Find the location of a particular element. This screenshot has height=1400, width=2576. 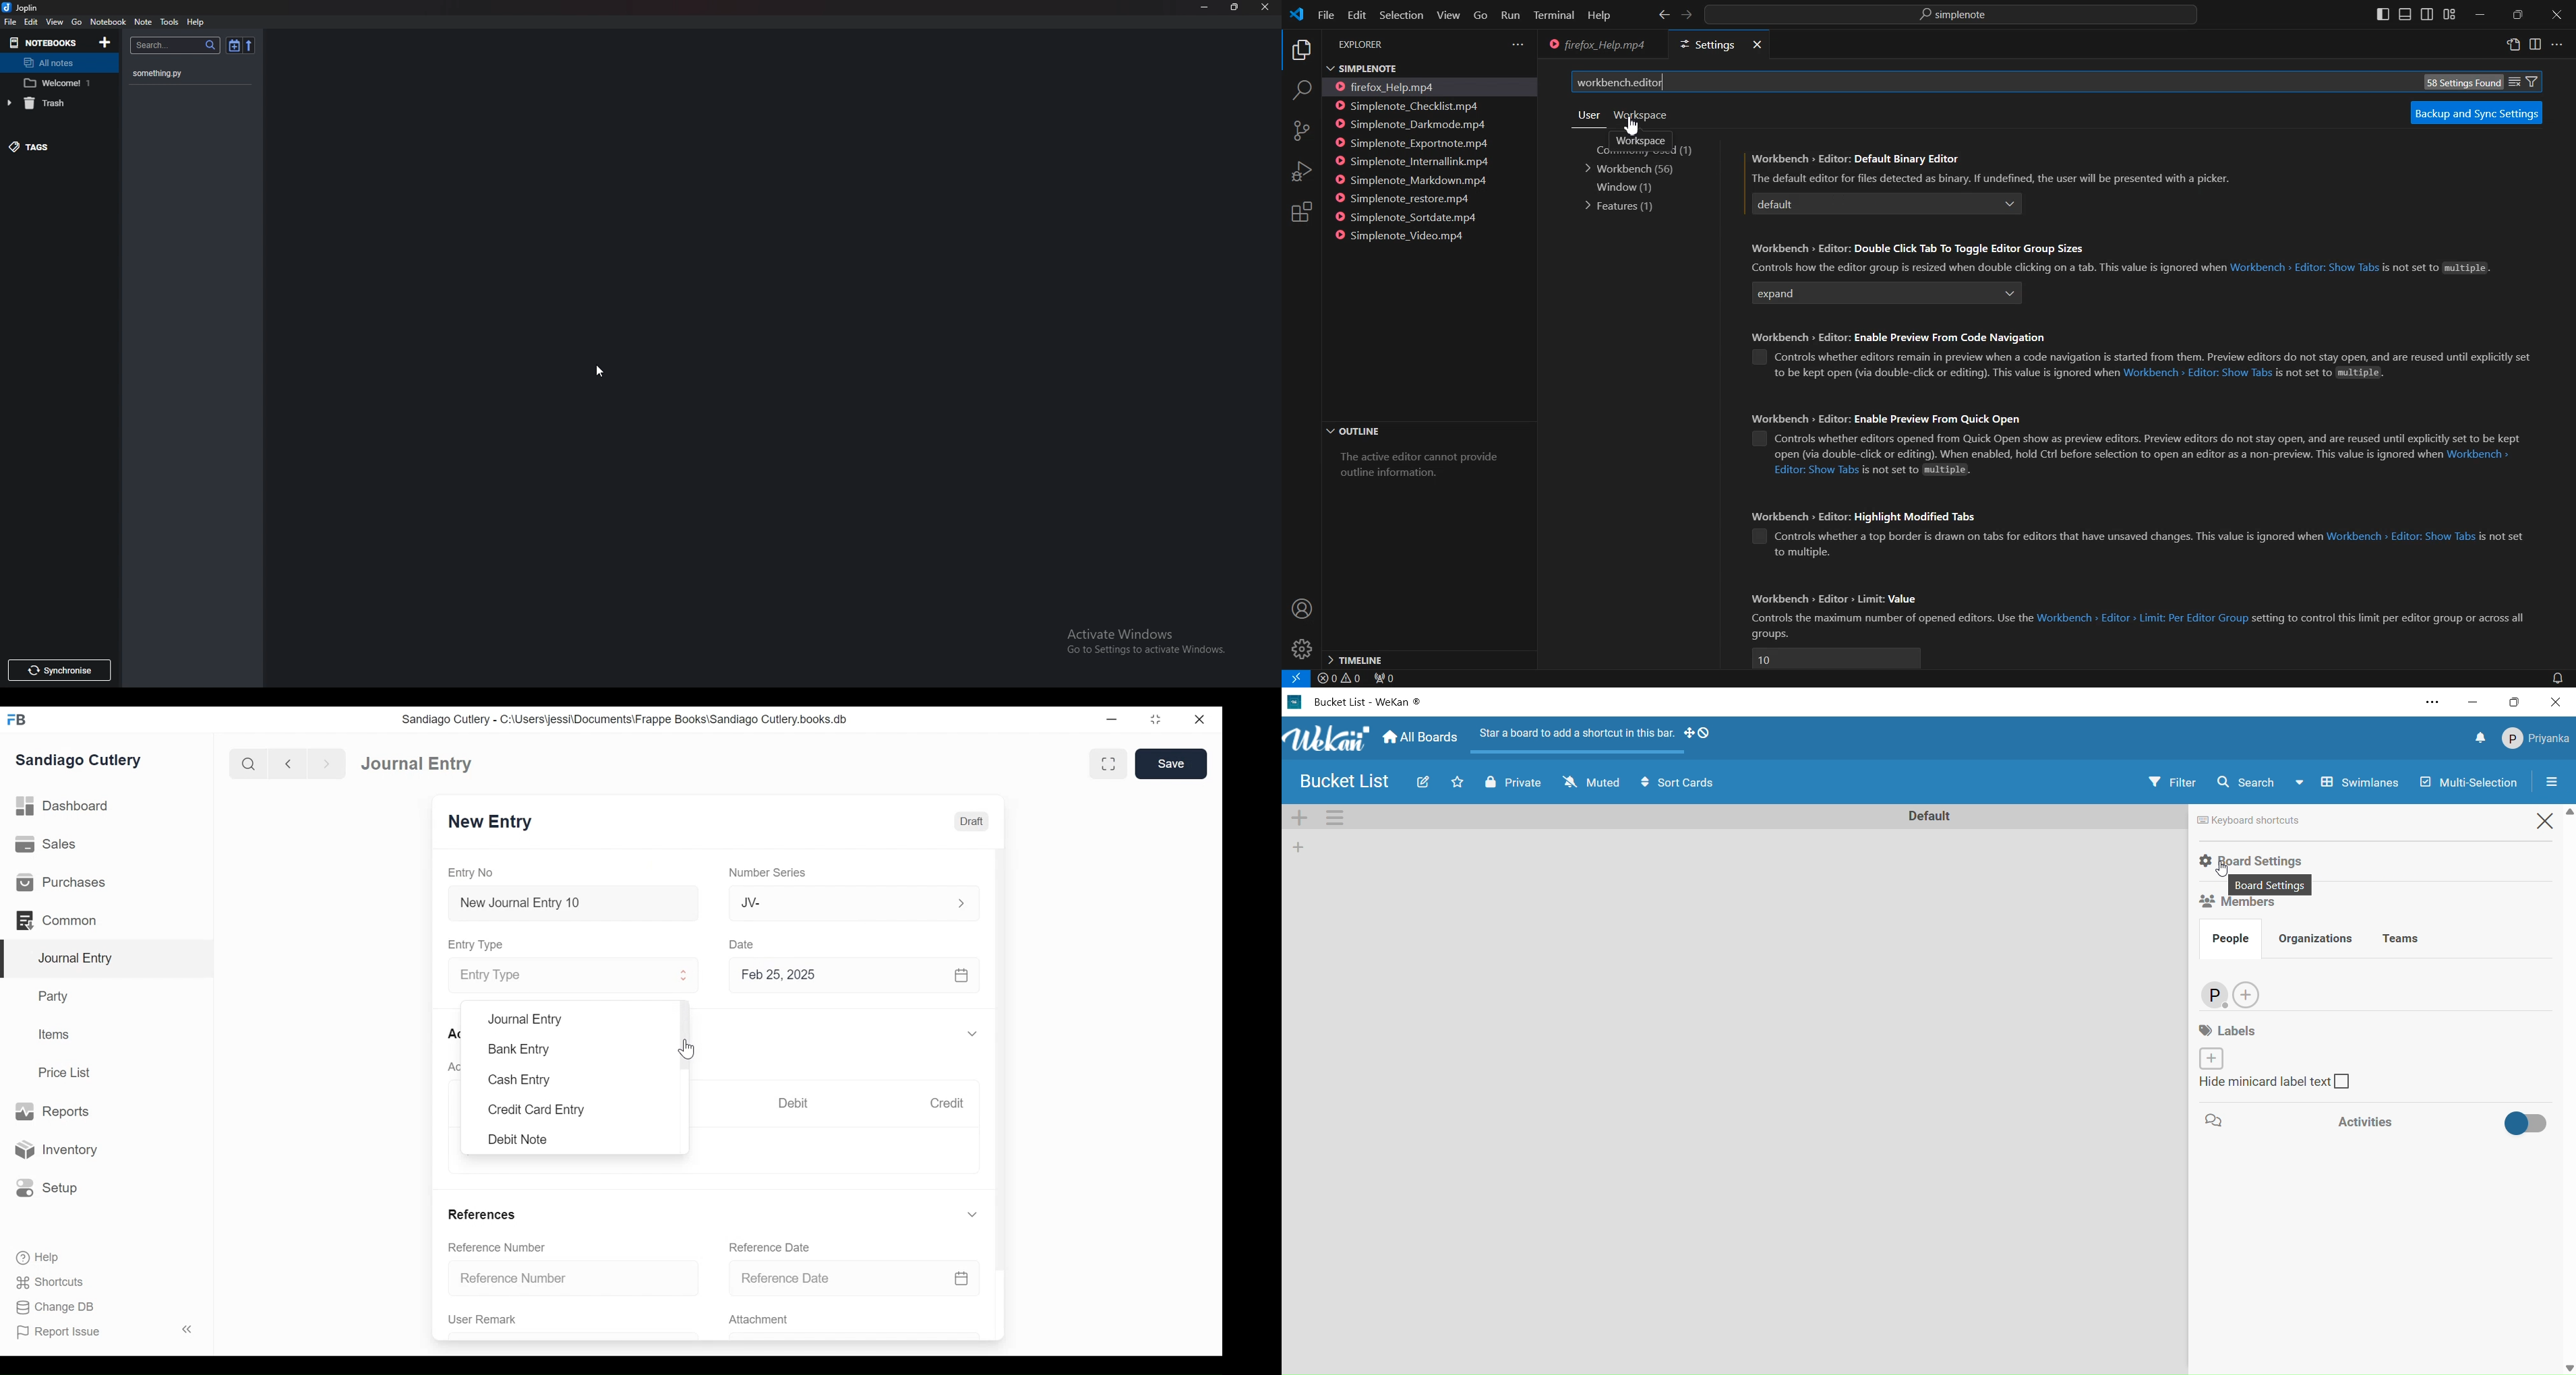

setting to control this limit per editor group or across all is located at coordinates (2391, 617).